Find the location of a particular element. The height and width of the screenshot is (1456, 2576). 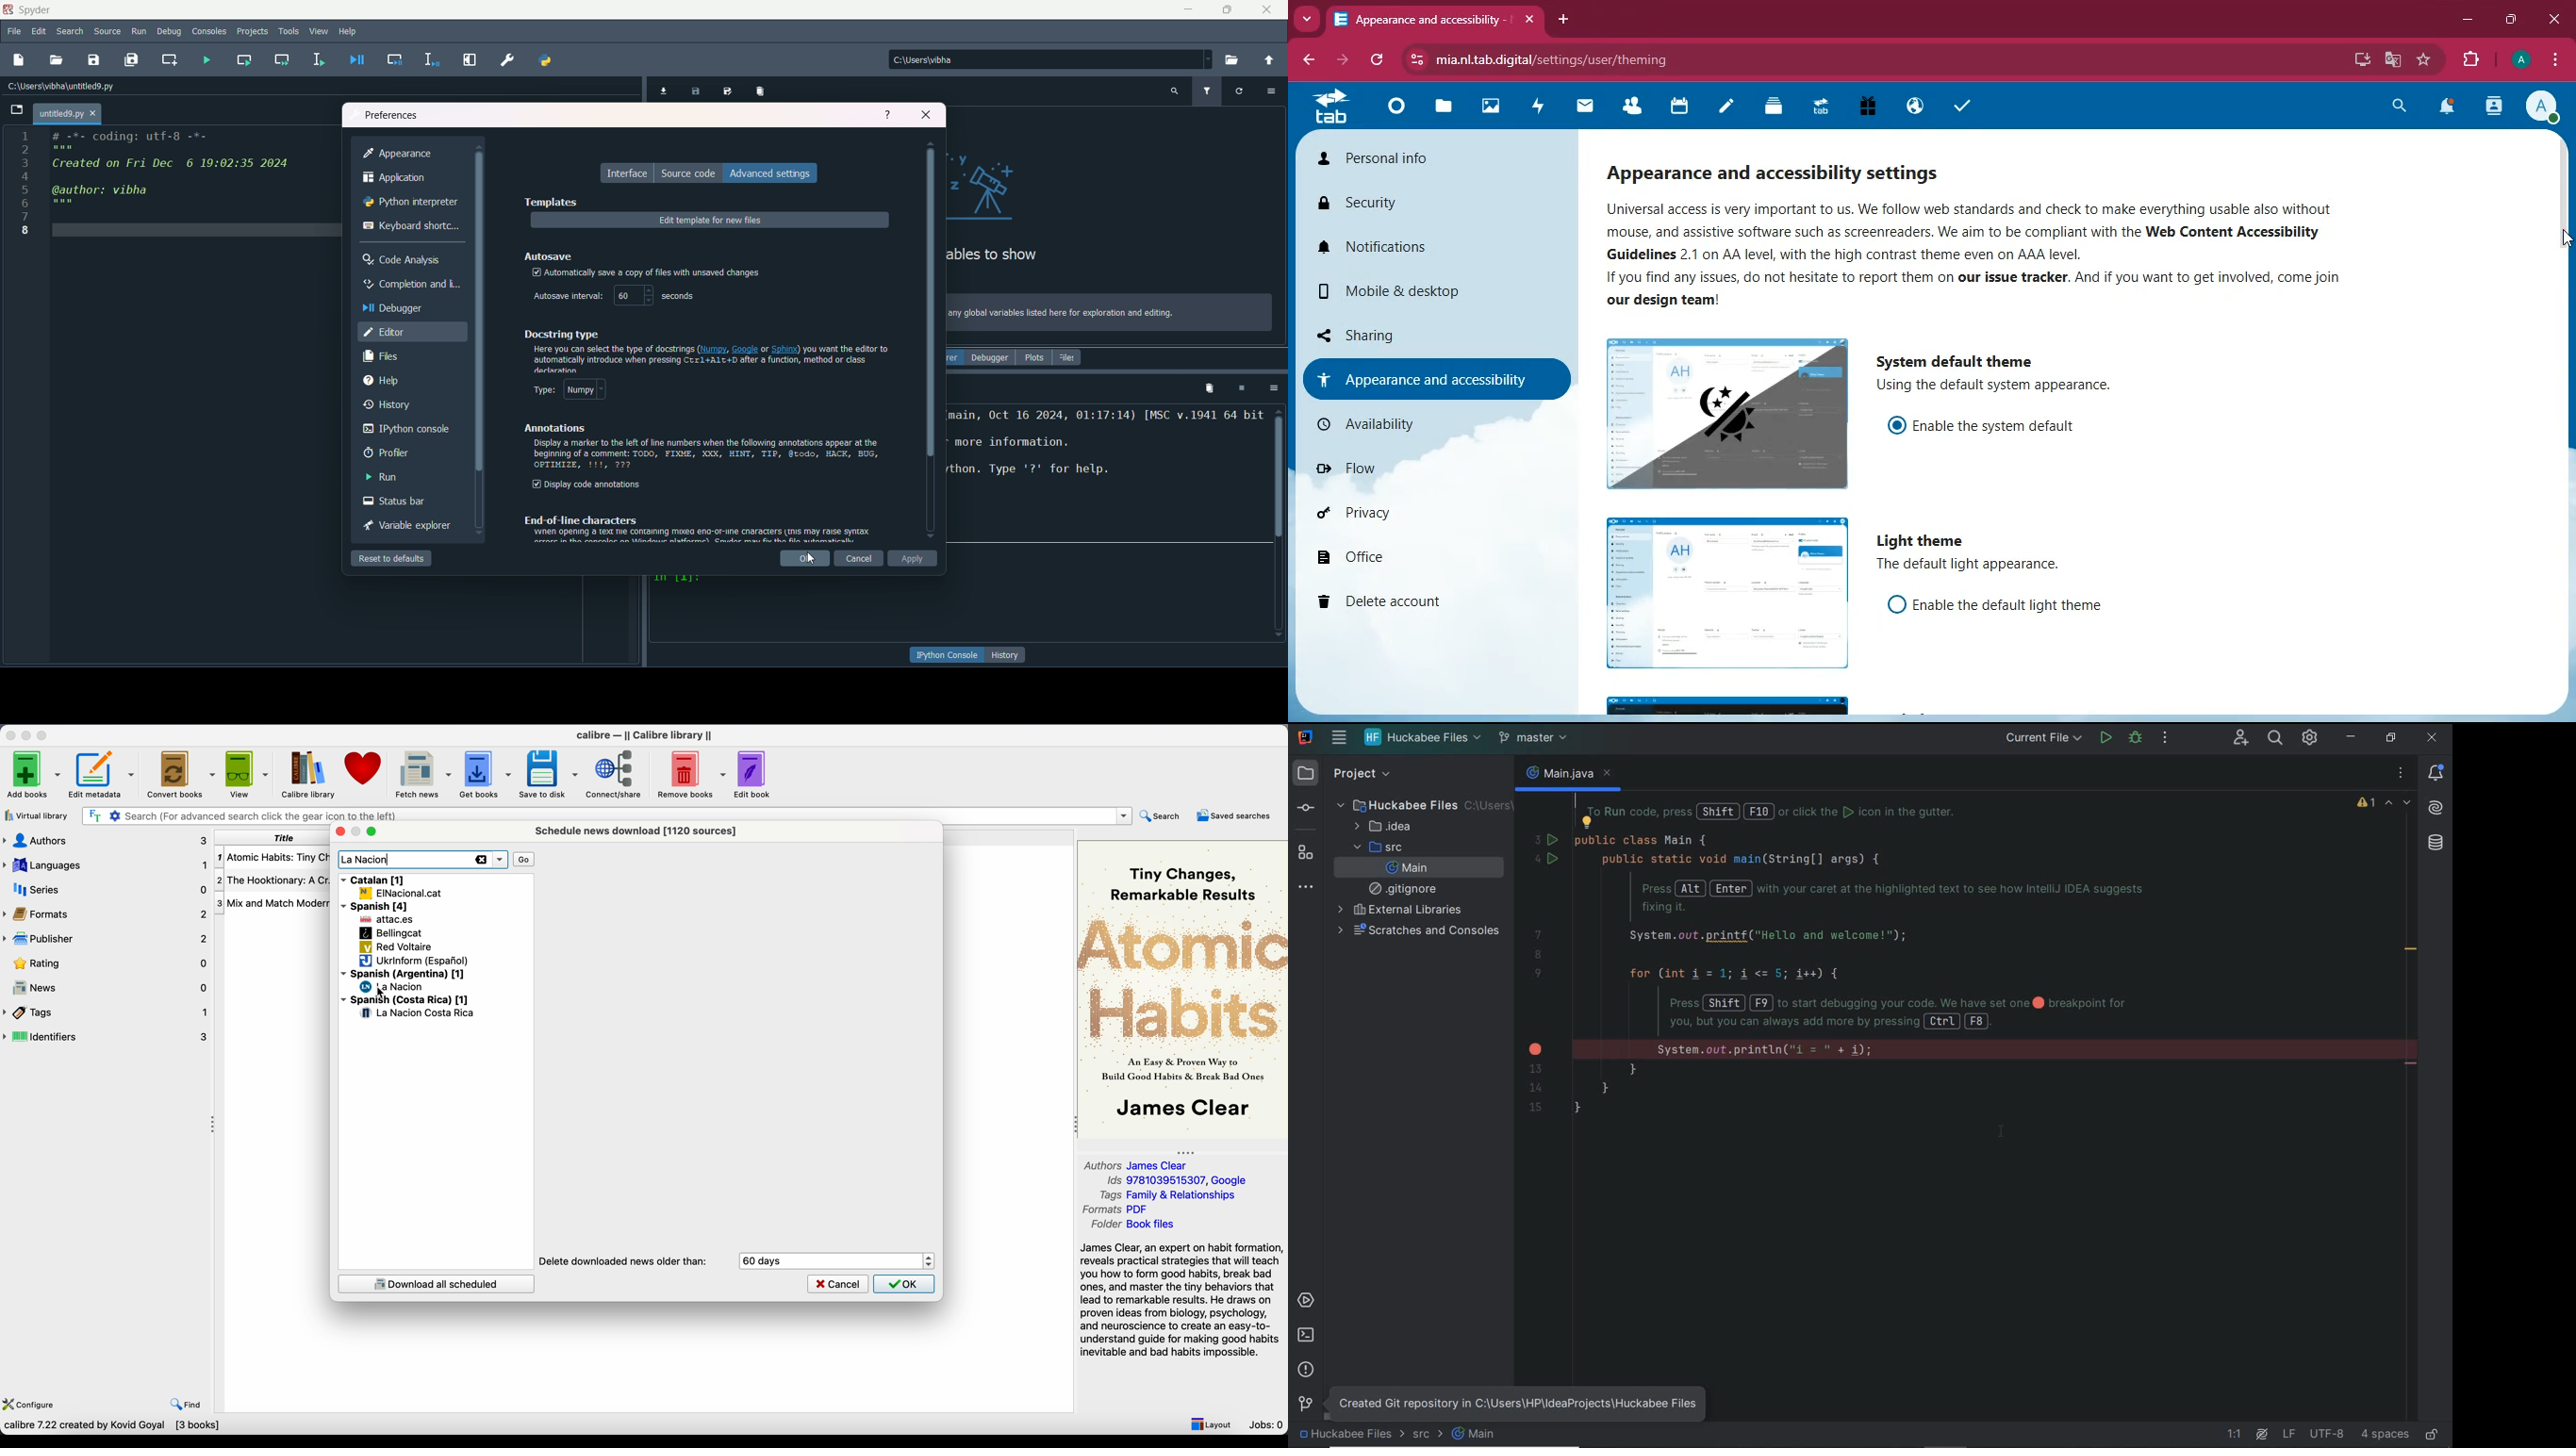

name & logo is located at coordinates (28, 9).